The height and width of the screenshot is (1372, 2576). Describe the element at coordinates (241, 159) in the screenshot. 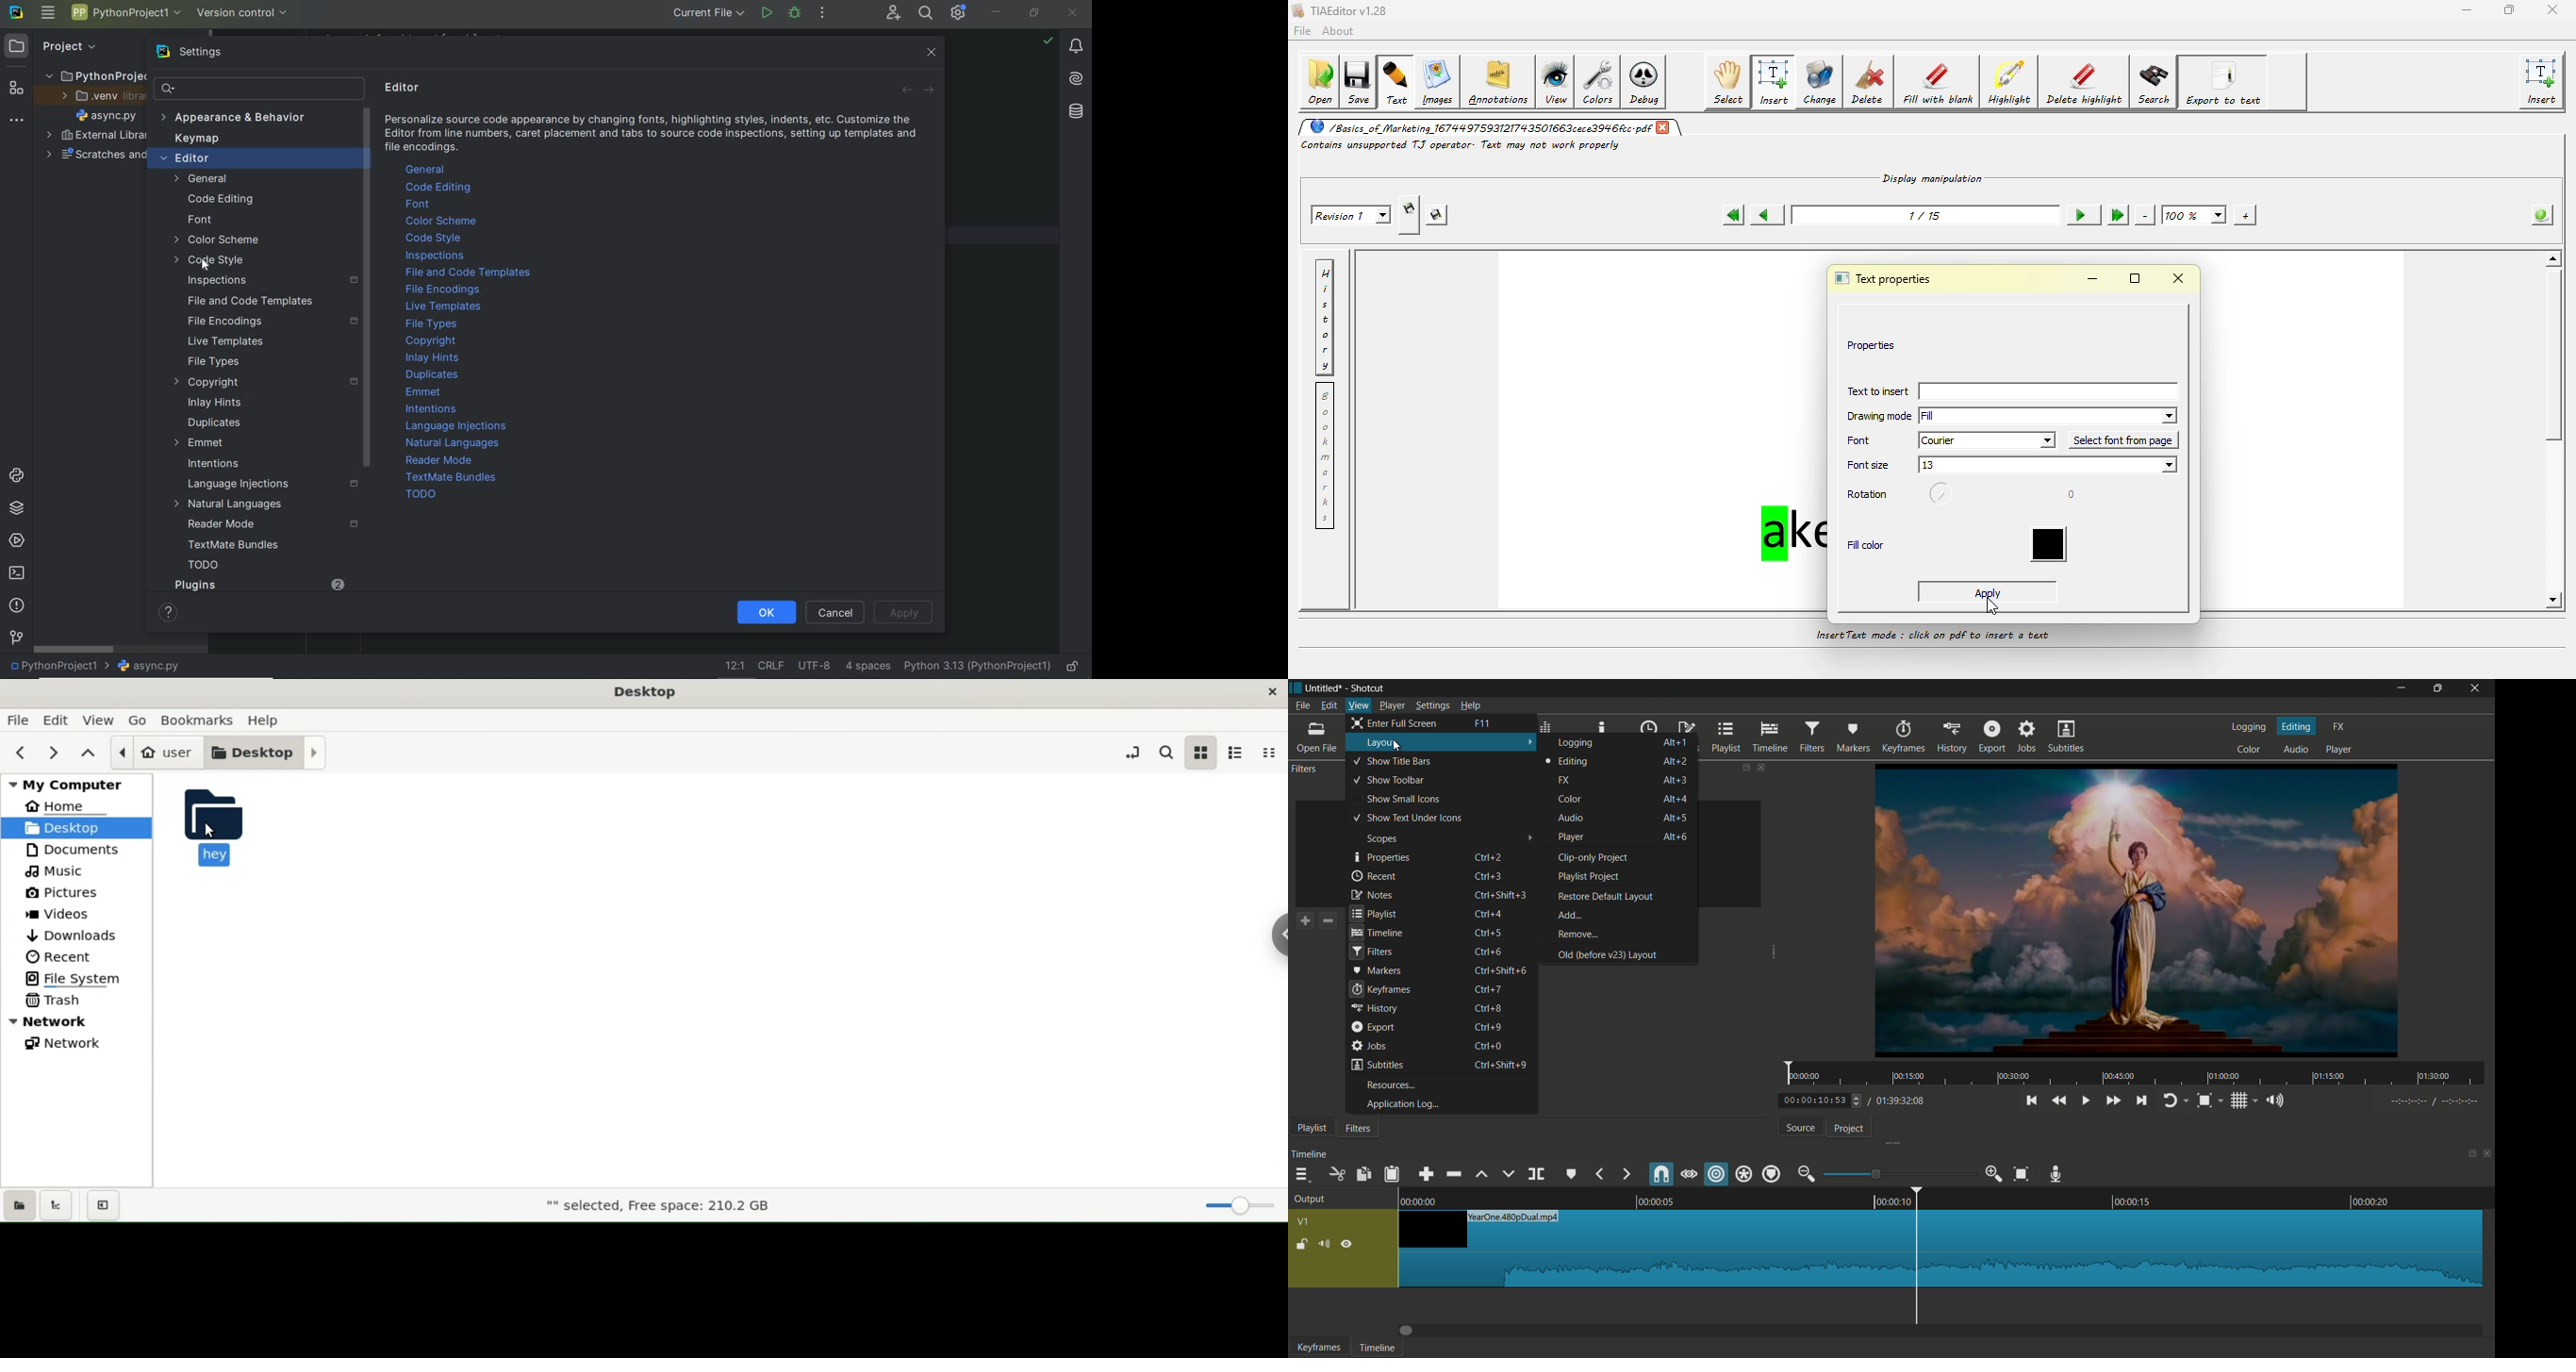

I see `editor` at that location.